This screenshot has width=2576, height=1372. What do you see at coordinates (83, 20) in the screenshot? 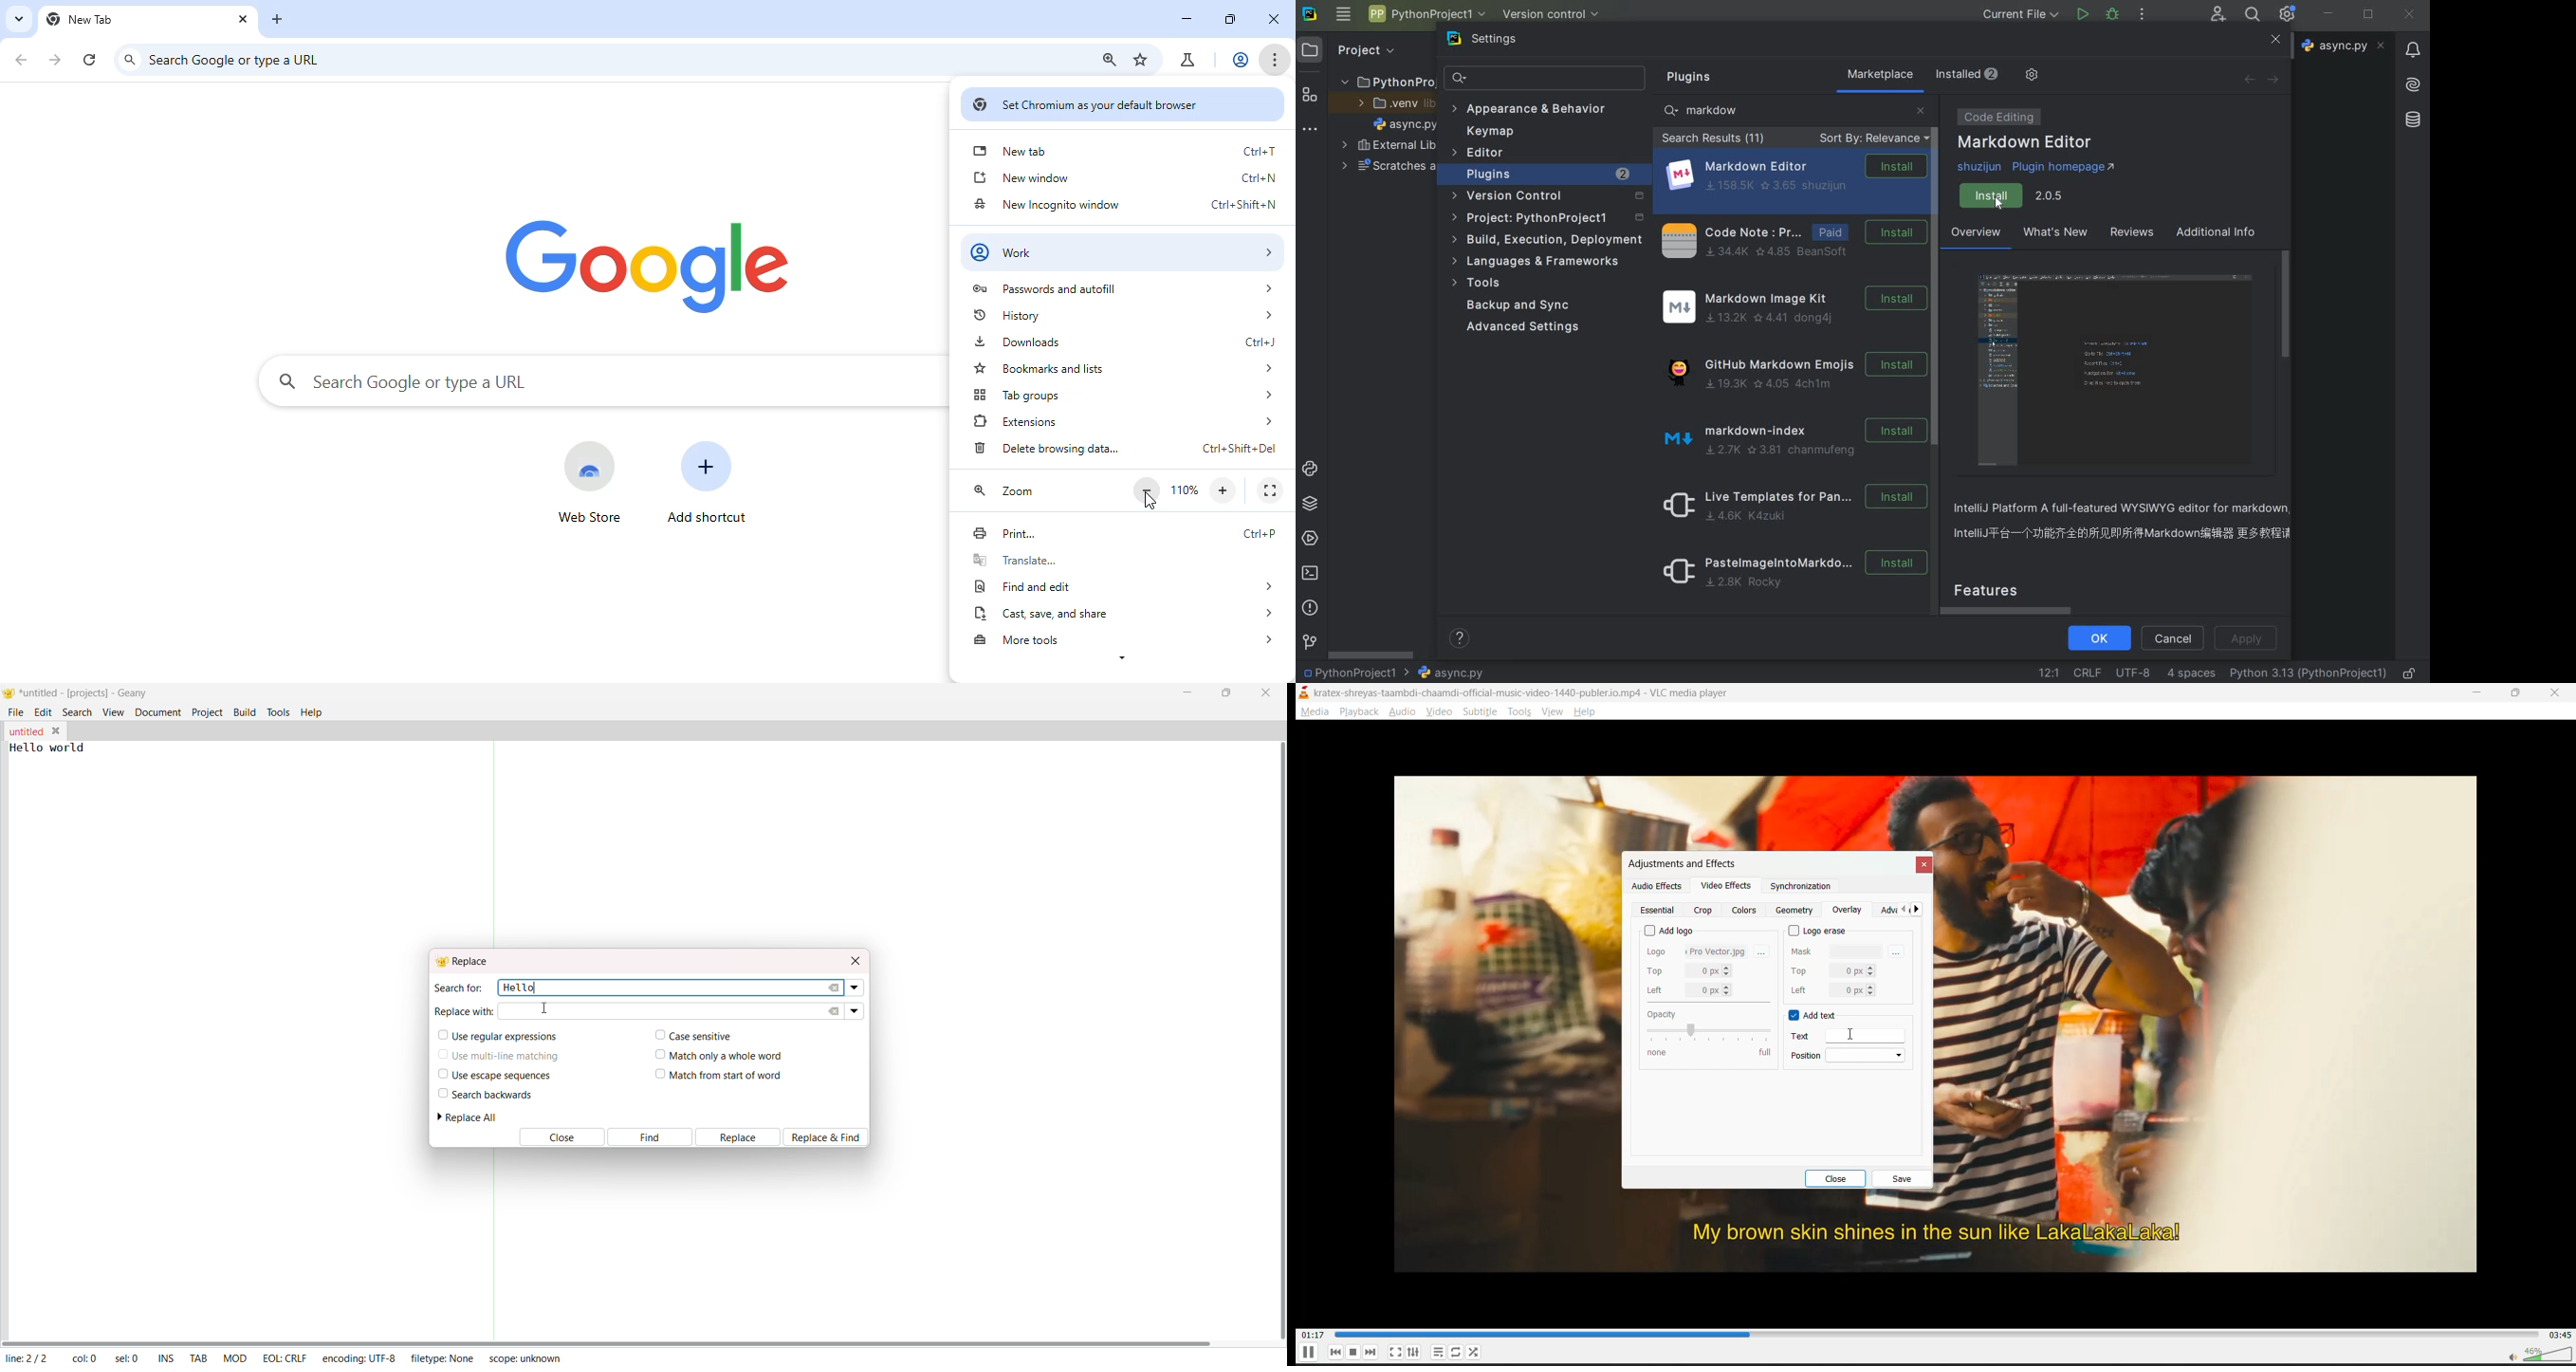
I see `new tab` at bounding box center [83, 20].